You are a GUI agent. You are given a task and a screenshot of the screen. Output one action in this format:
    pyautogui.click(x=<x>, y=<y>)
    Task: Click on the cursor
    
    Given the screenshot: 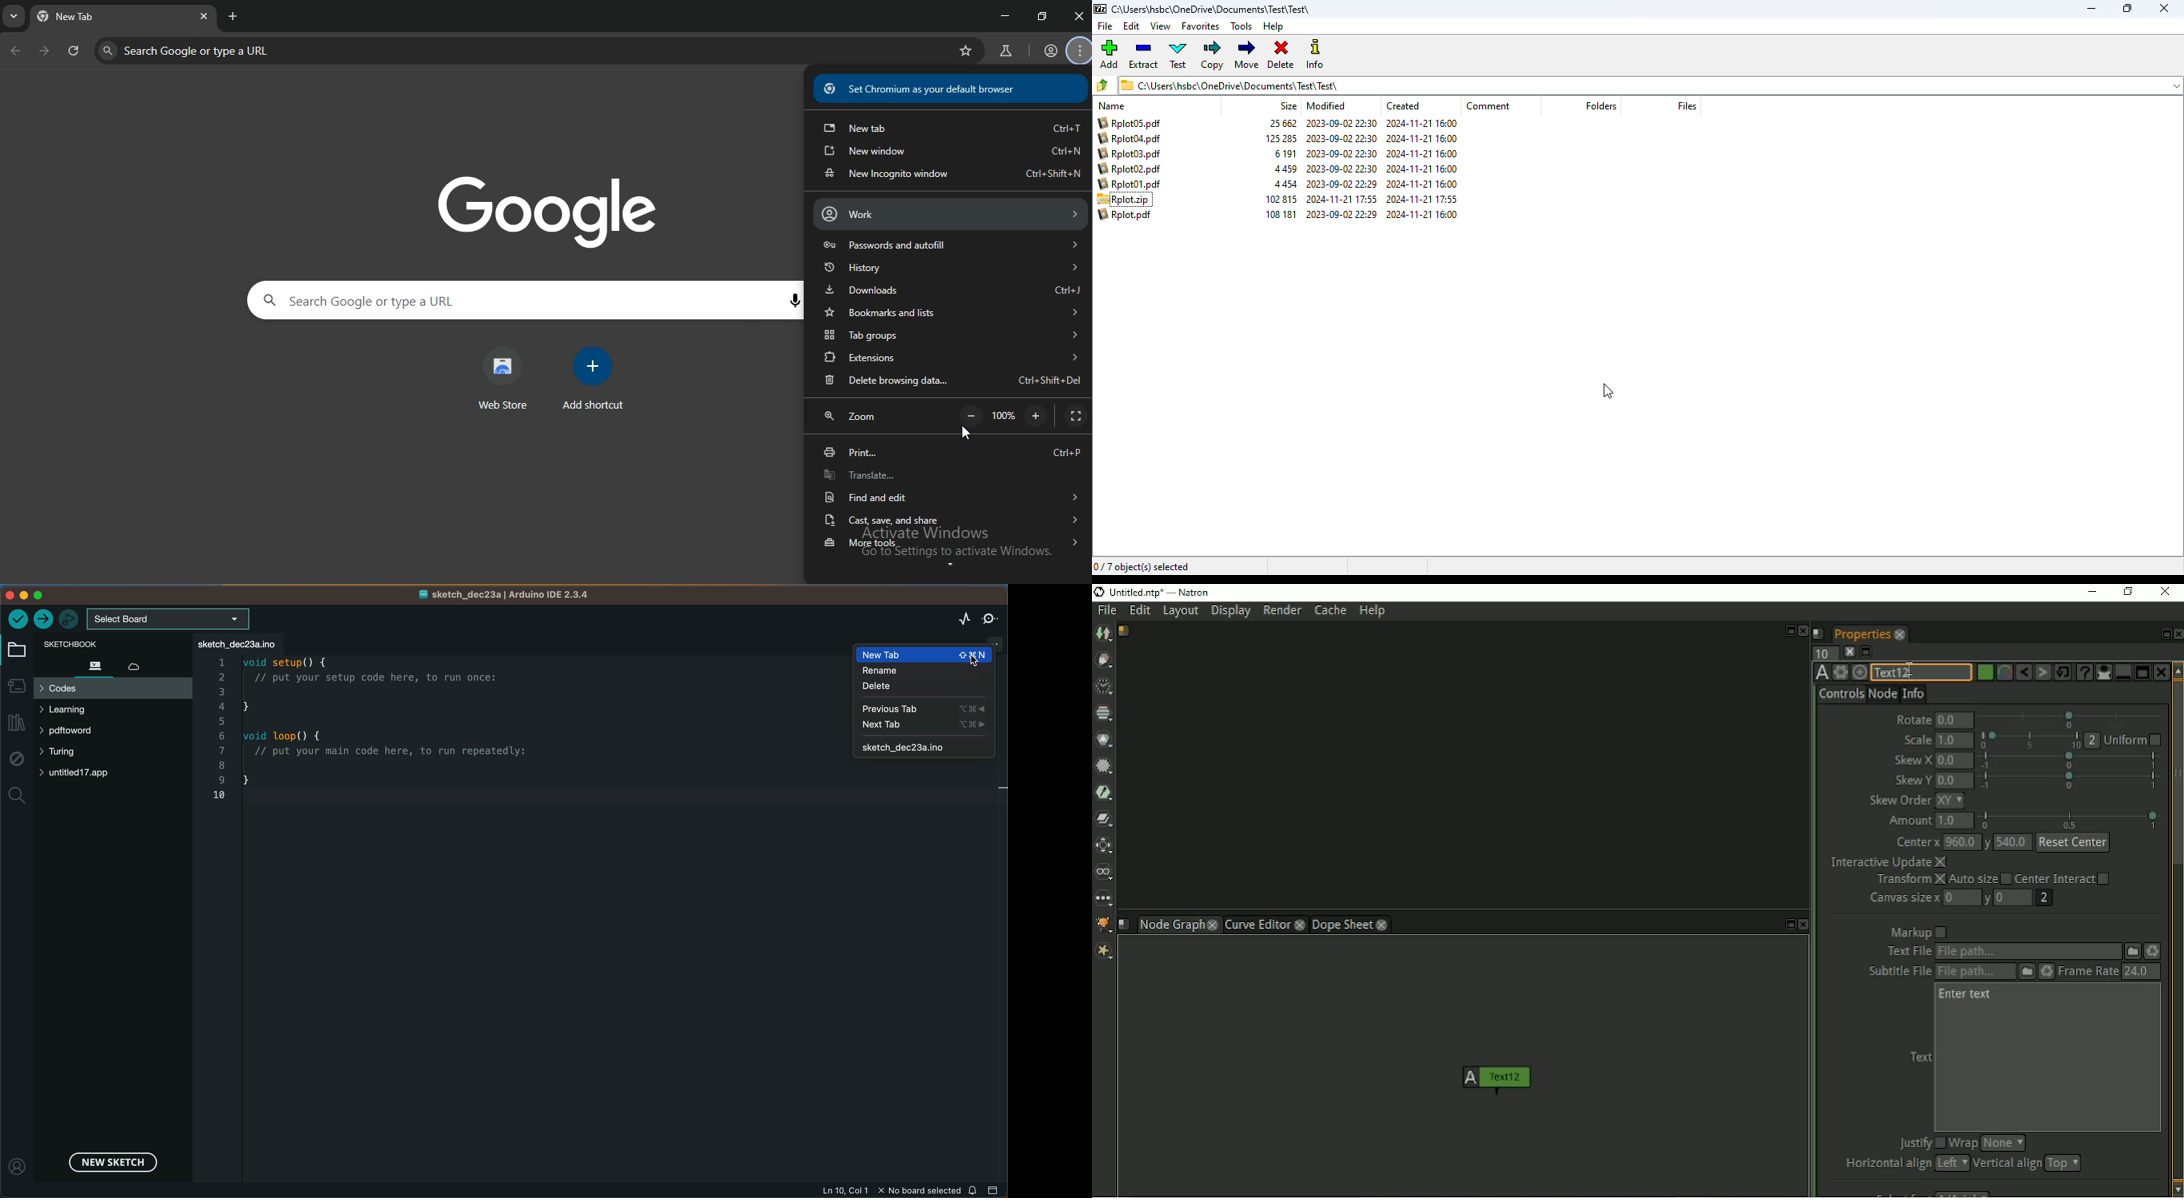 What is the action you would take?
    pyautogui.click(x=1608, y=393)
    